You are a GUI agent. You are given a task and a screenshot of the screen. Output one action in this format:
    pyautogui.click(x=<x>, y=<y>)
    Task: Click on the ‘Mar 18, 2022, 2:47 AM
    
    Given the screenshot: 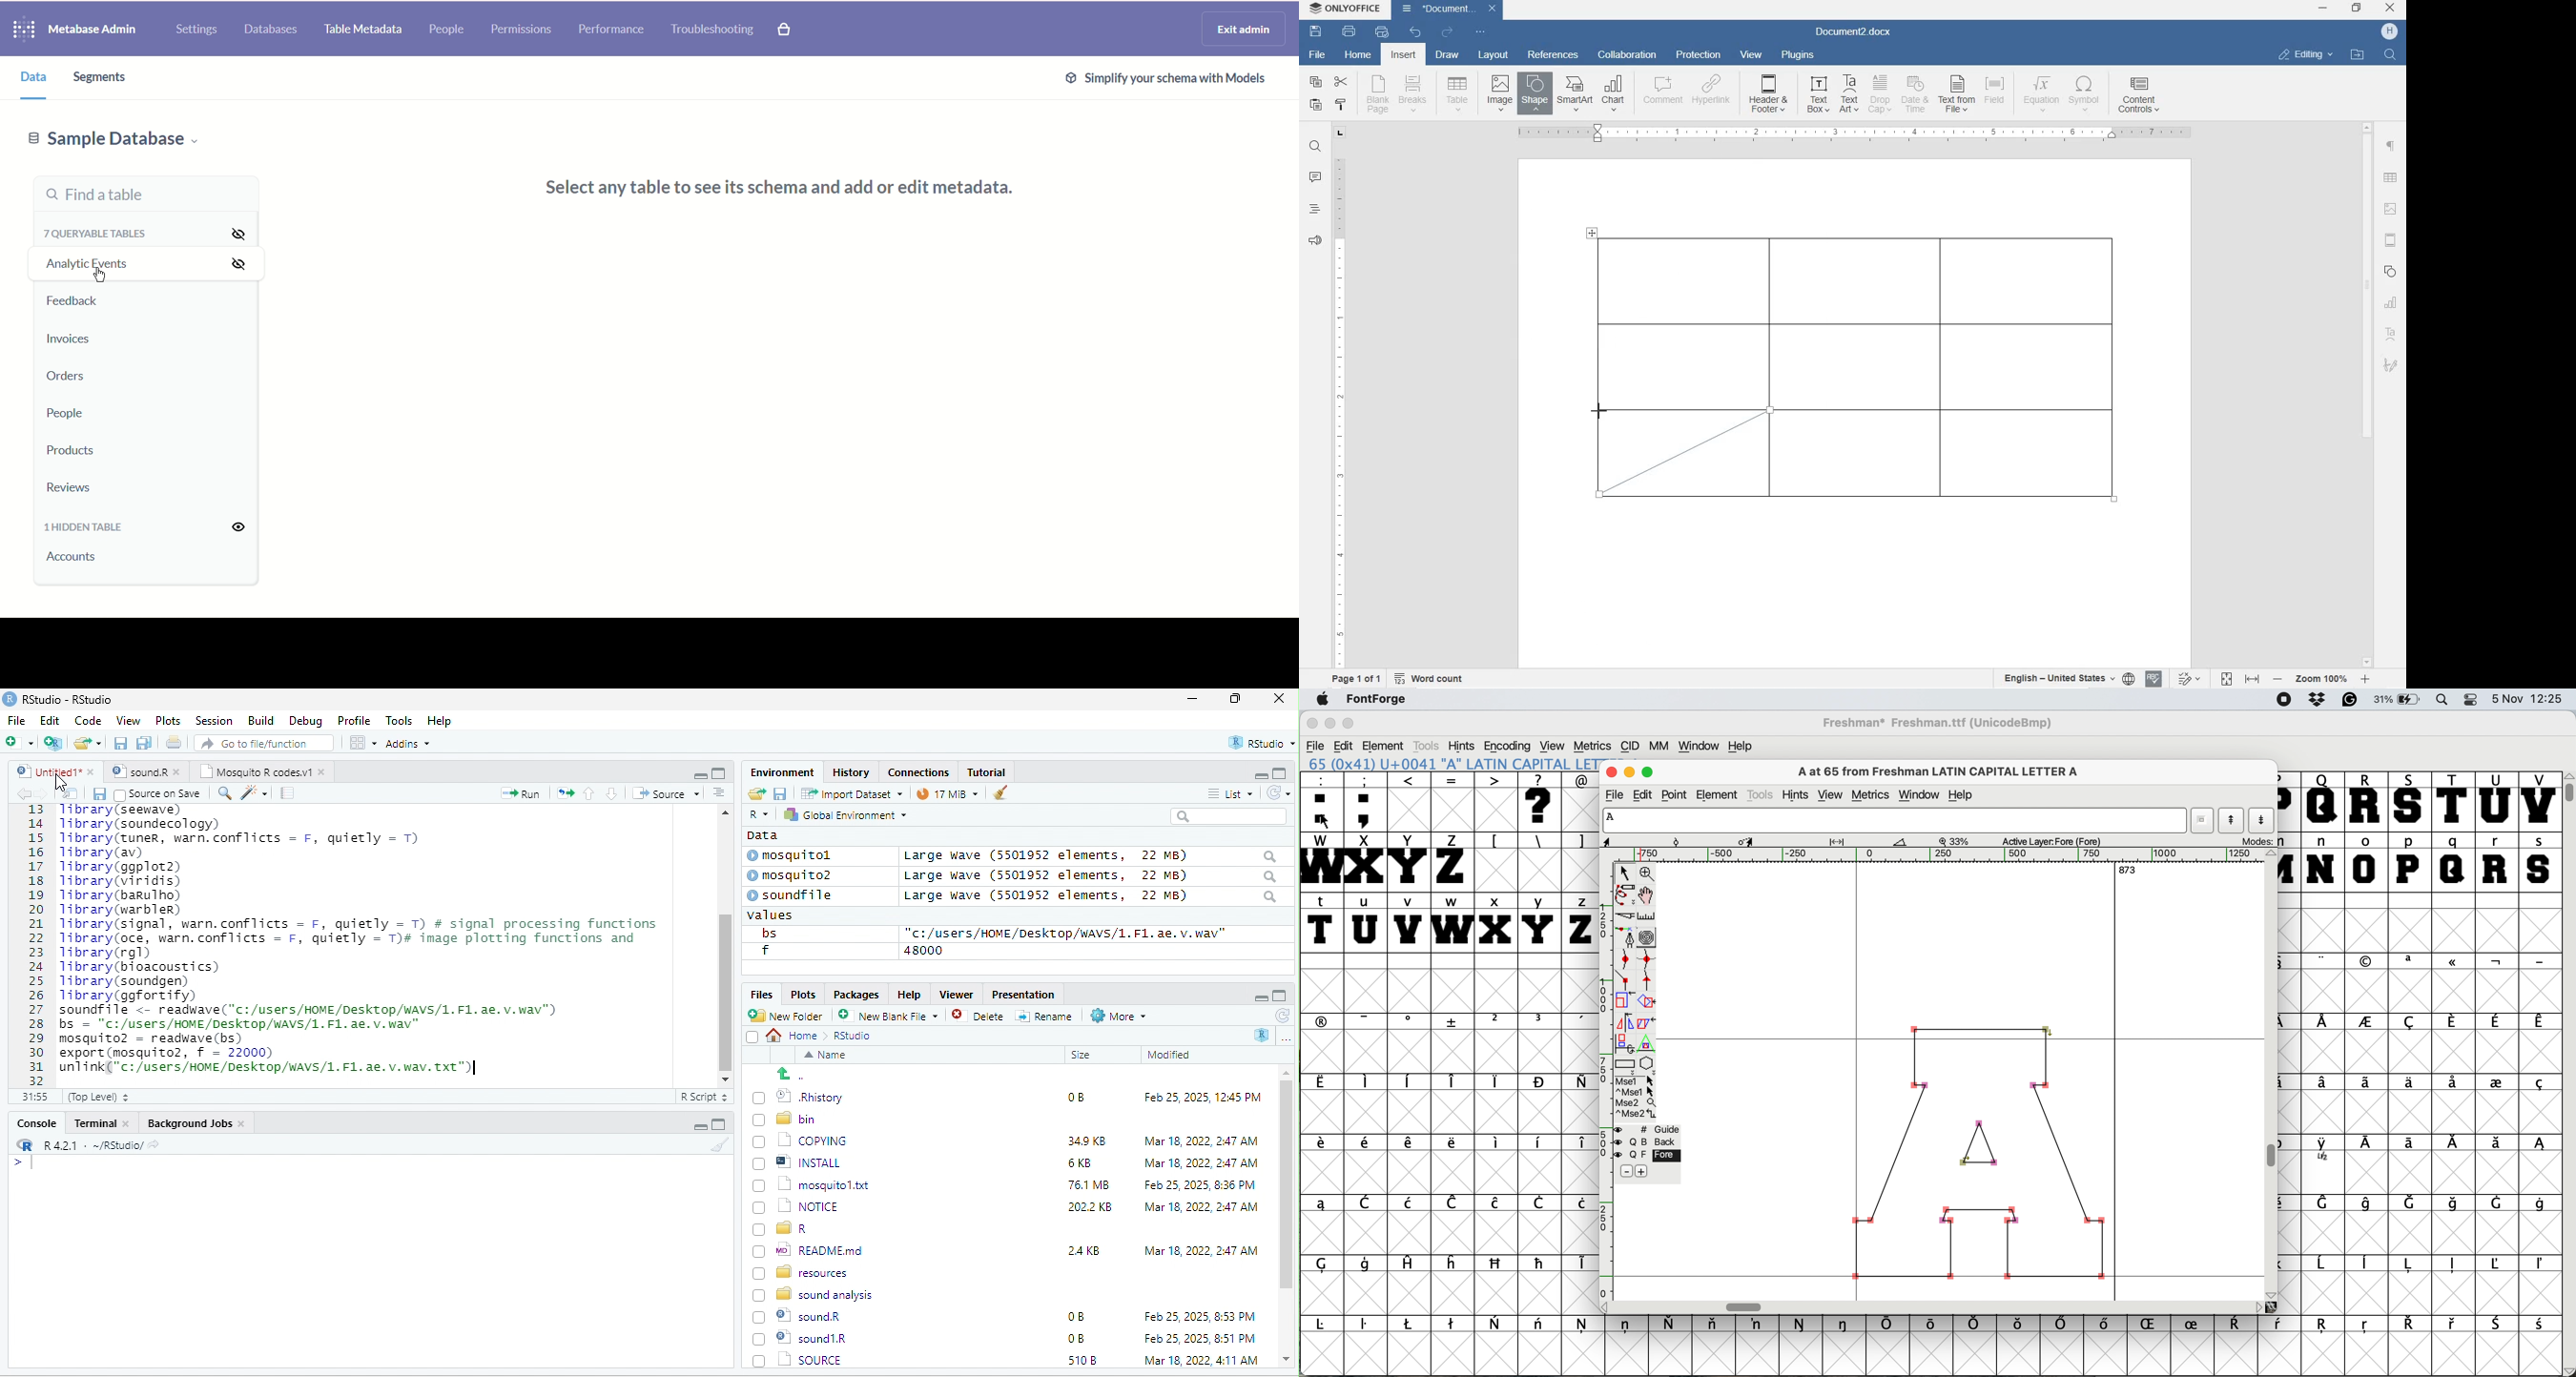 What is the action you would take?
    pyautogui.click(x=1200, y=1207)
    